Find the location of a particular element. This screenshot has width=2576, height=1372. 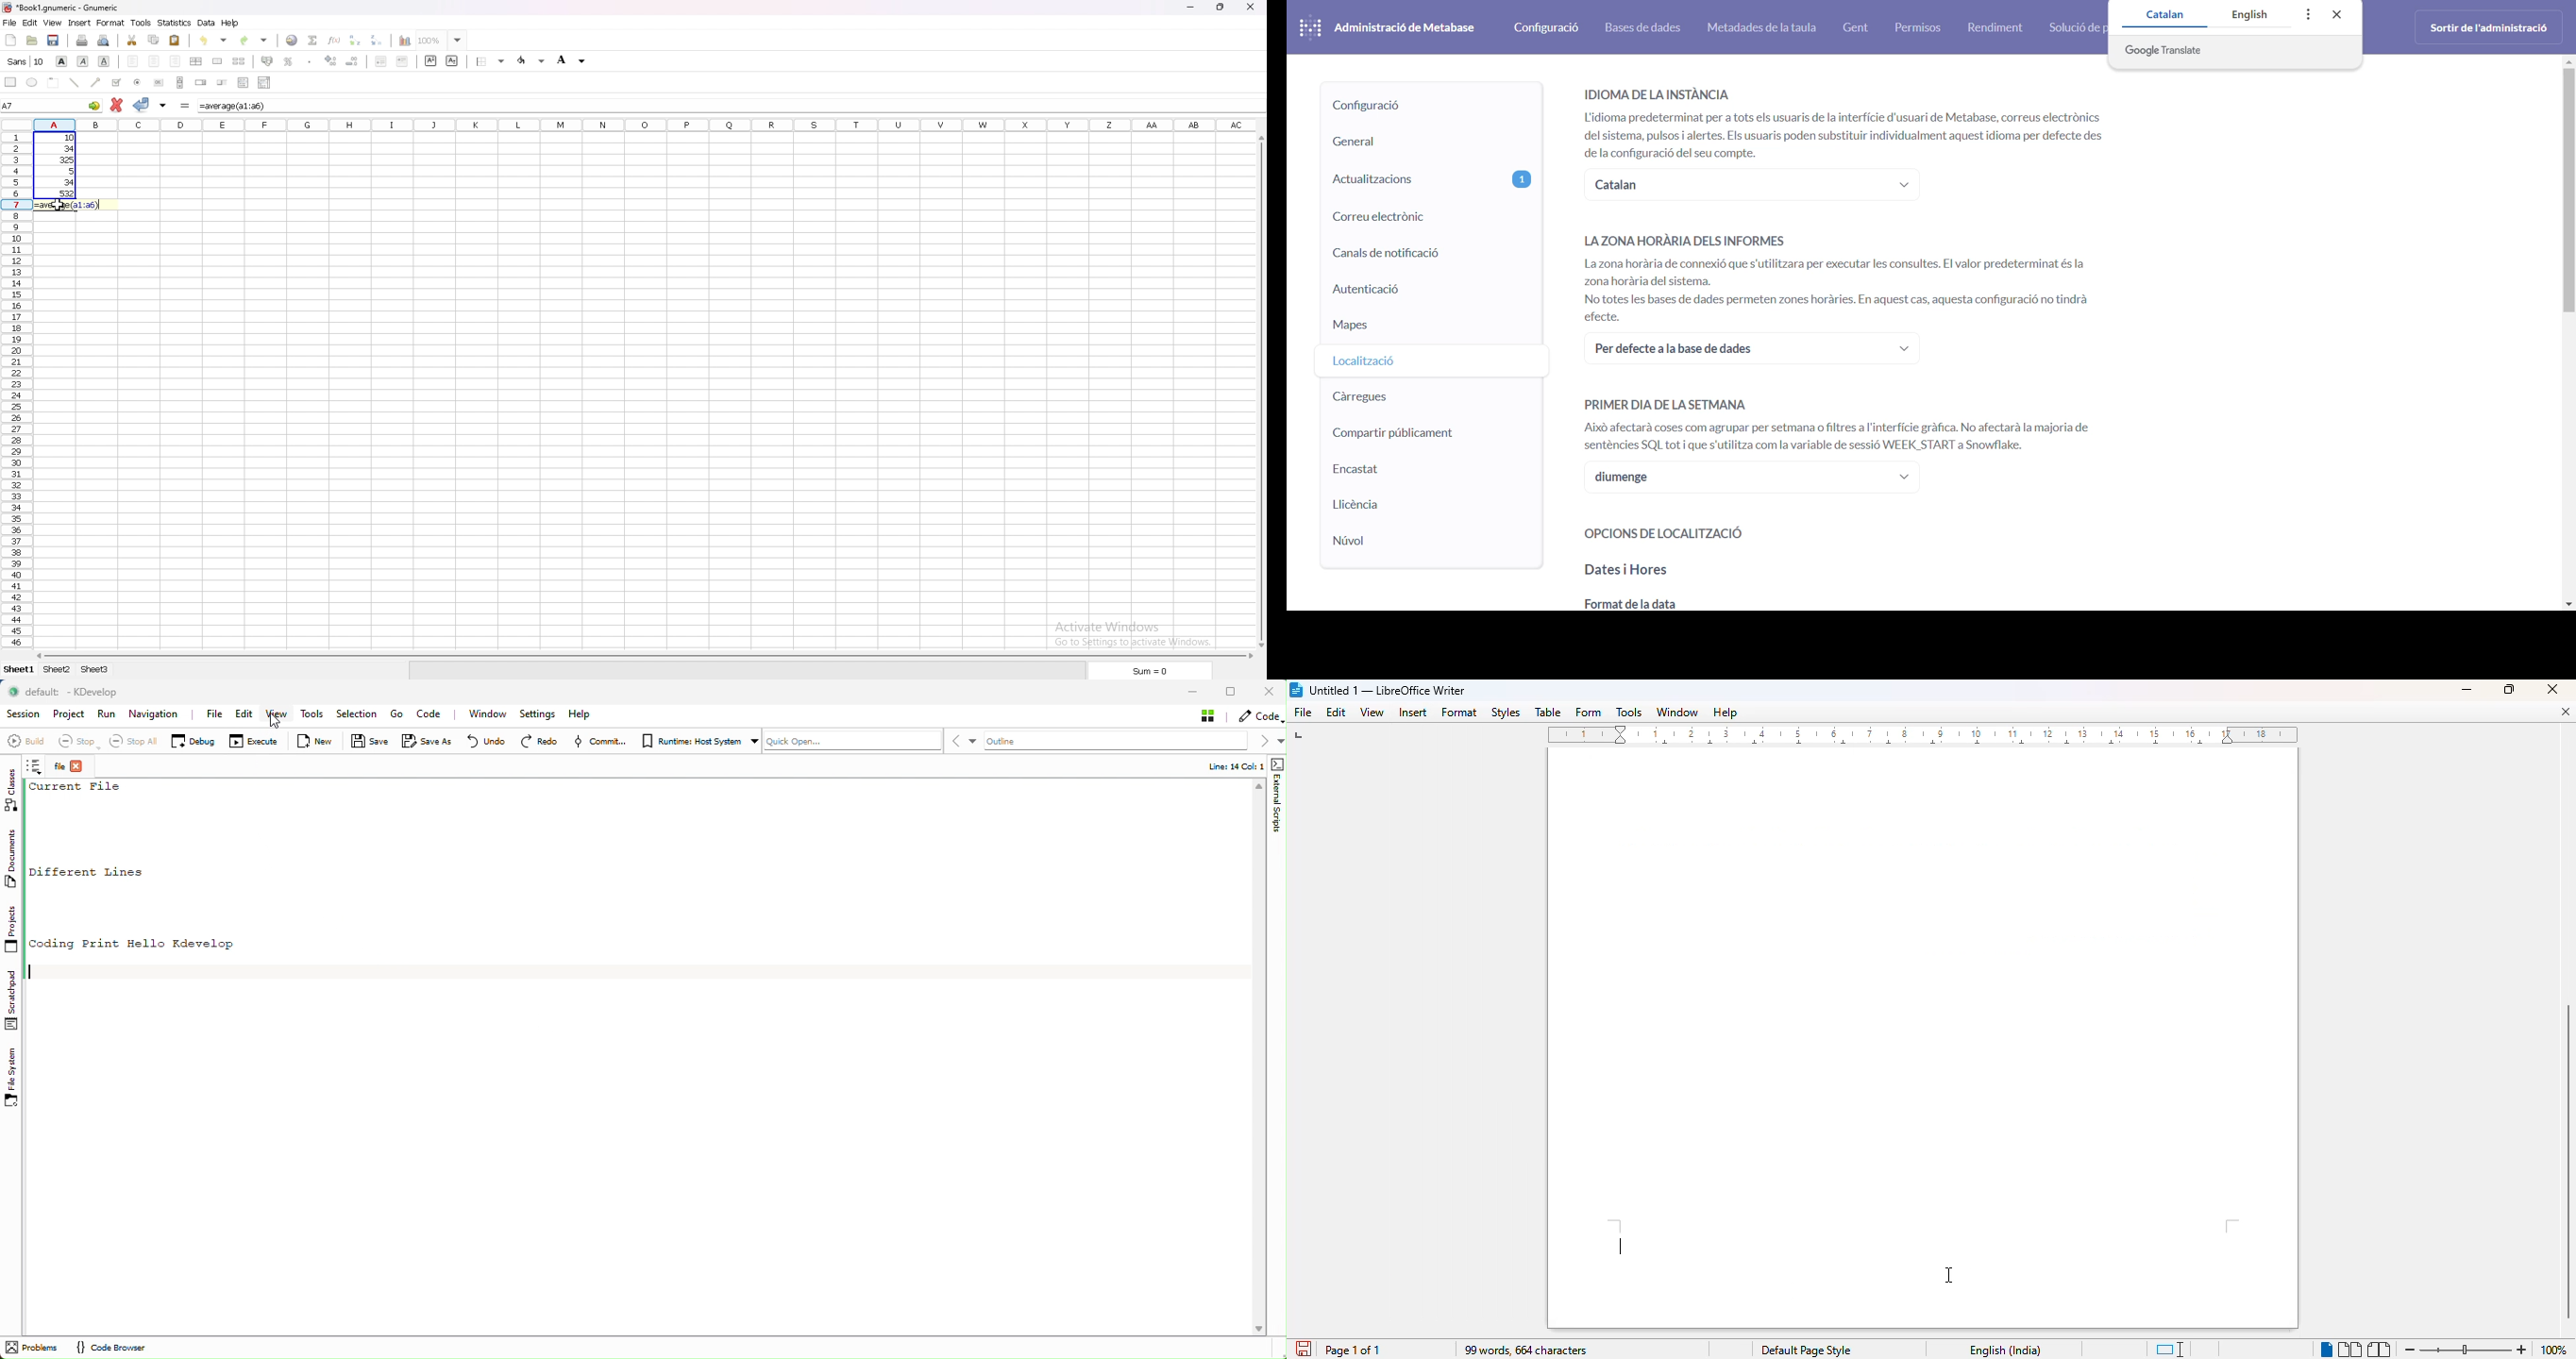

decrease decimals is located at coordinates (354, 61).